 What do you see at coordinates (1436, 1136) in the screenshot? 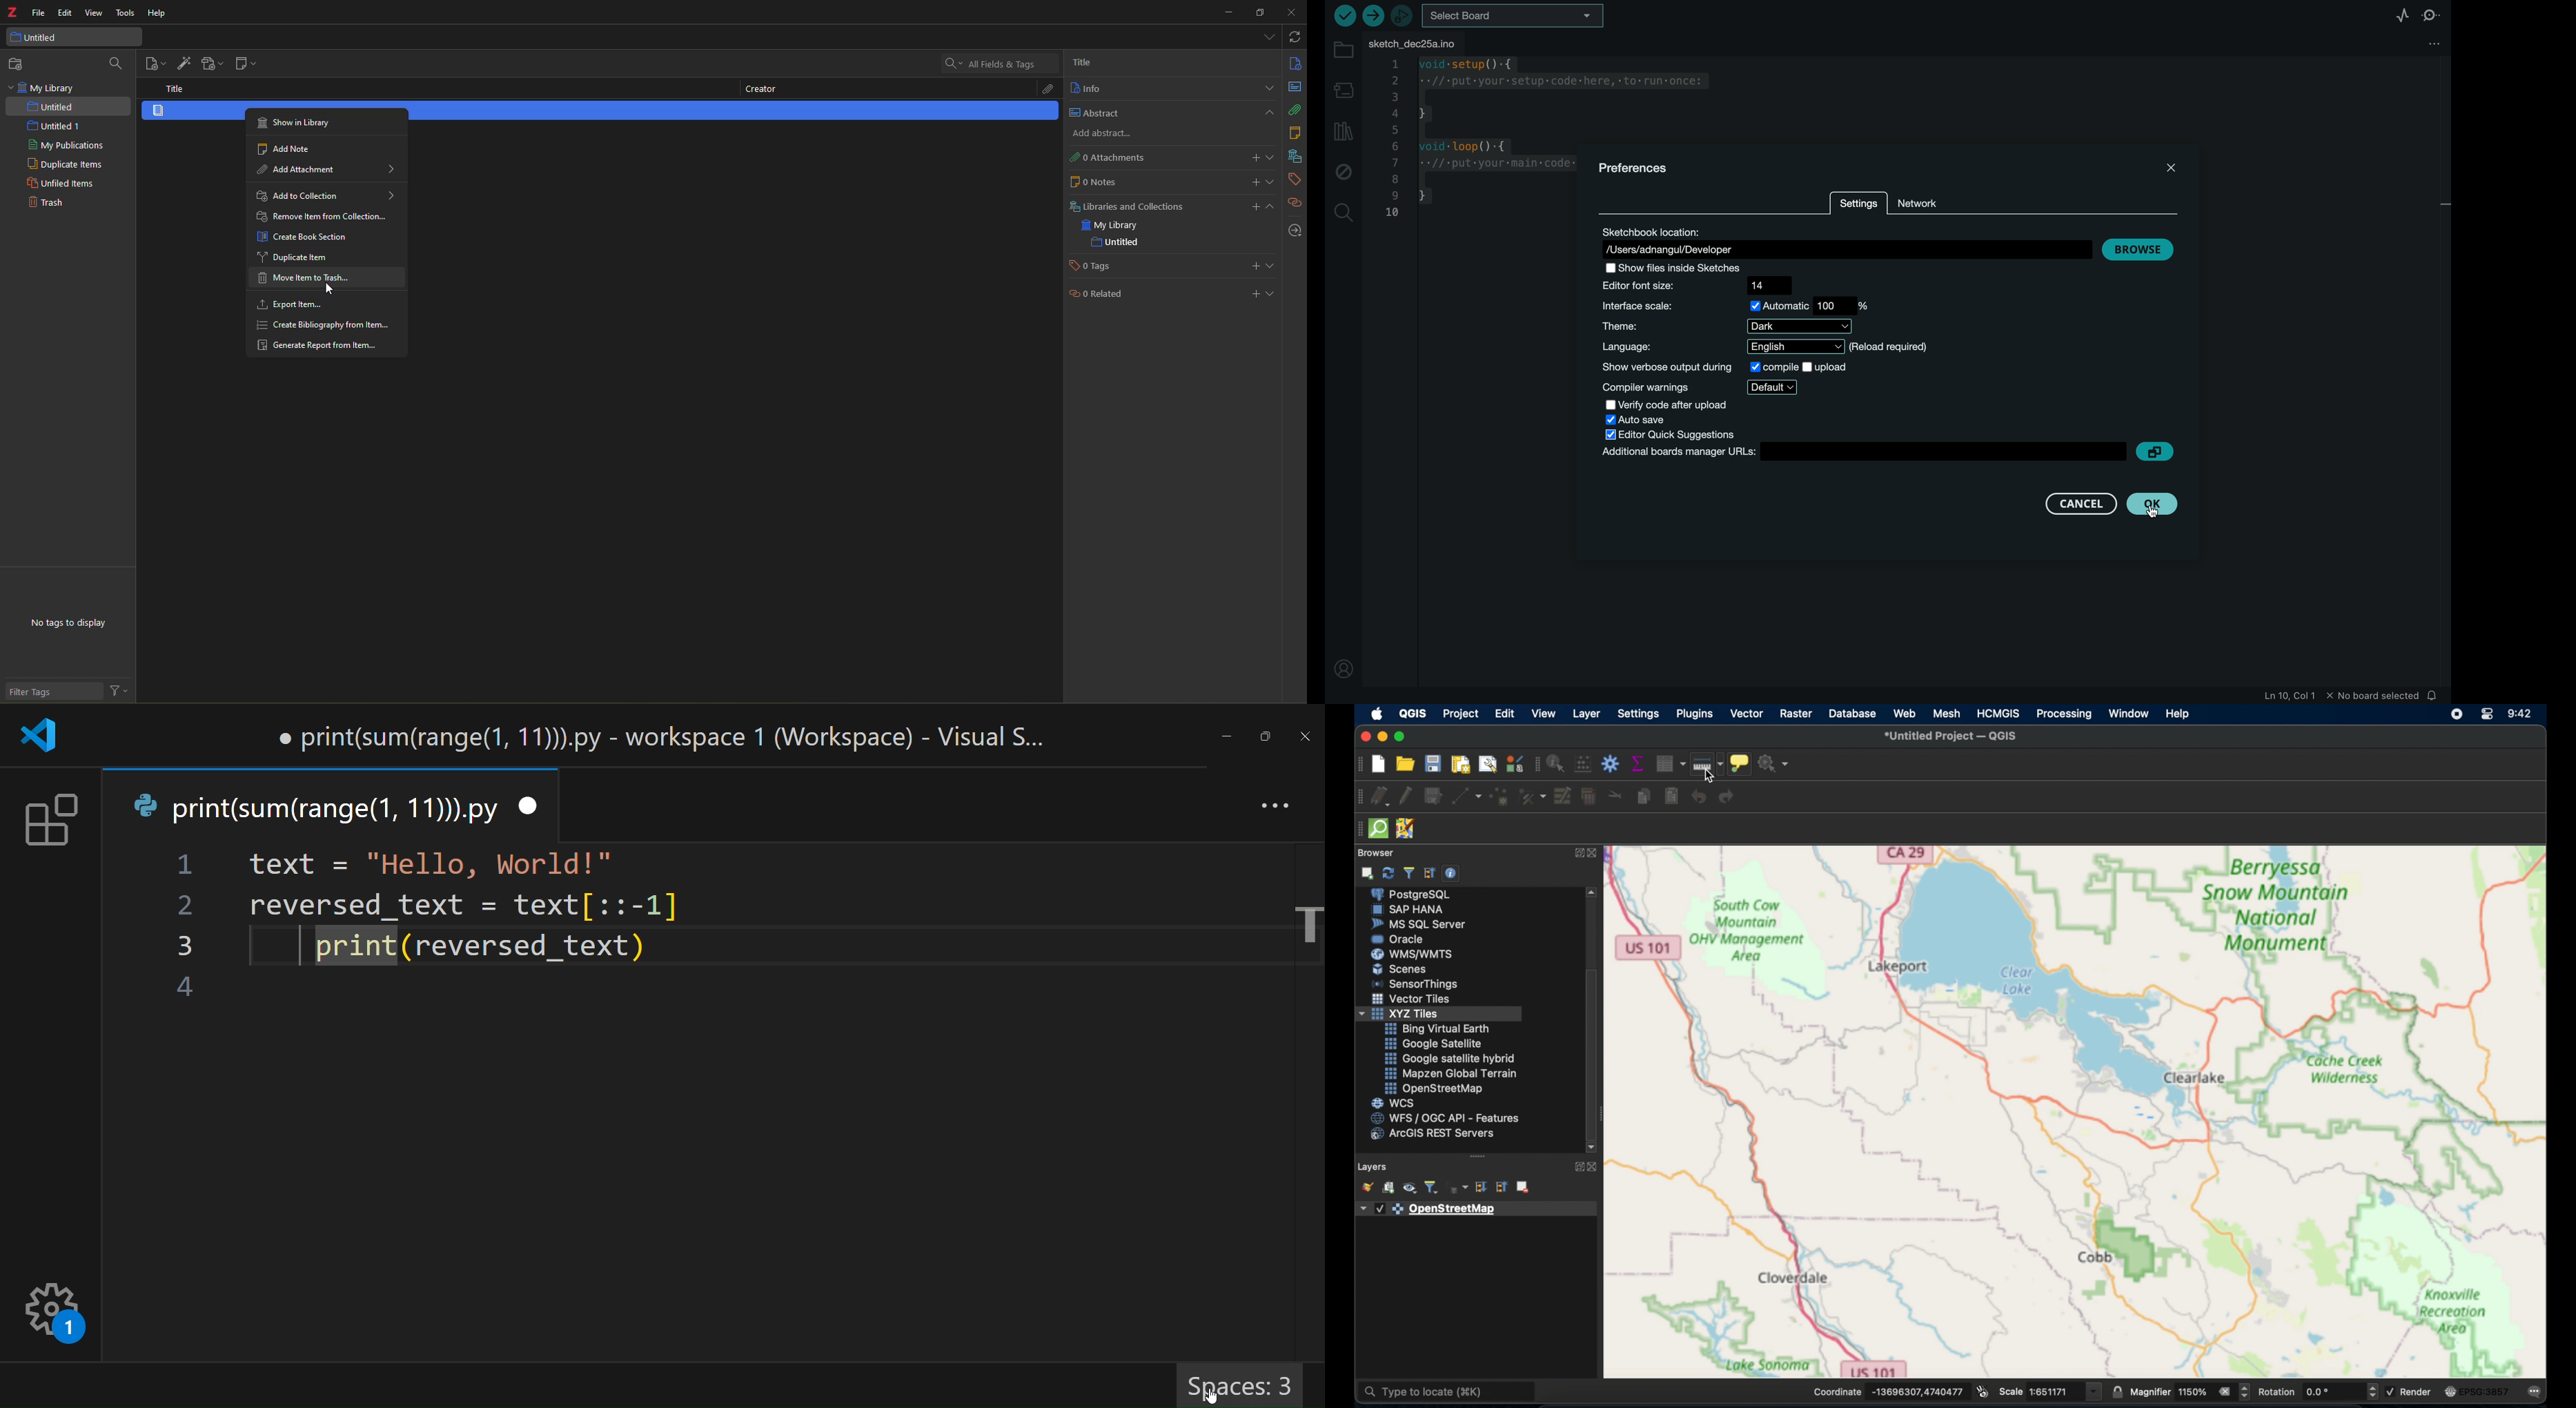
I see `arcGIS rest servers` at bounding box center [1436, 1136].